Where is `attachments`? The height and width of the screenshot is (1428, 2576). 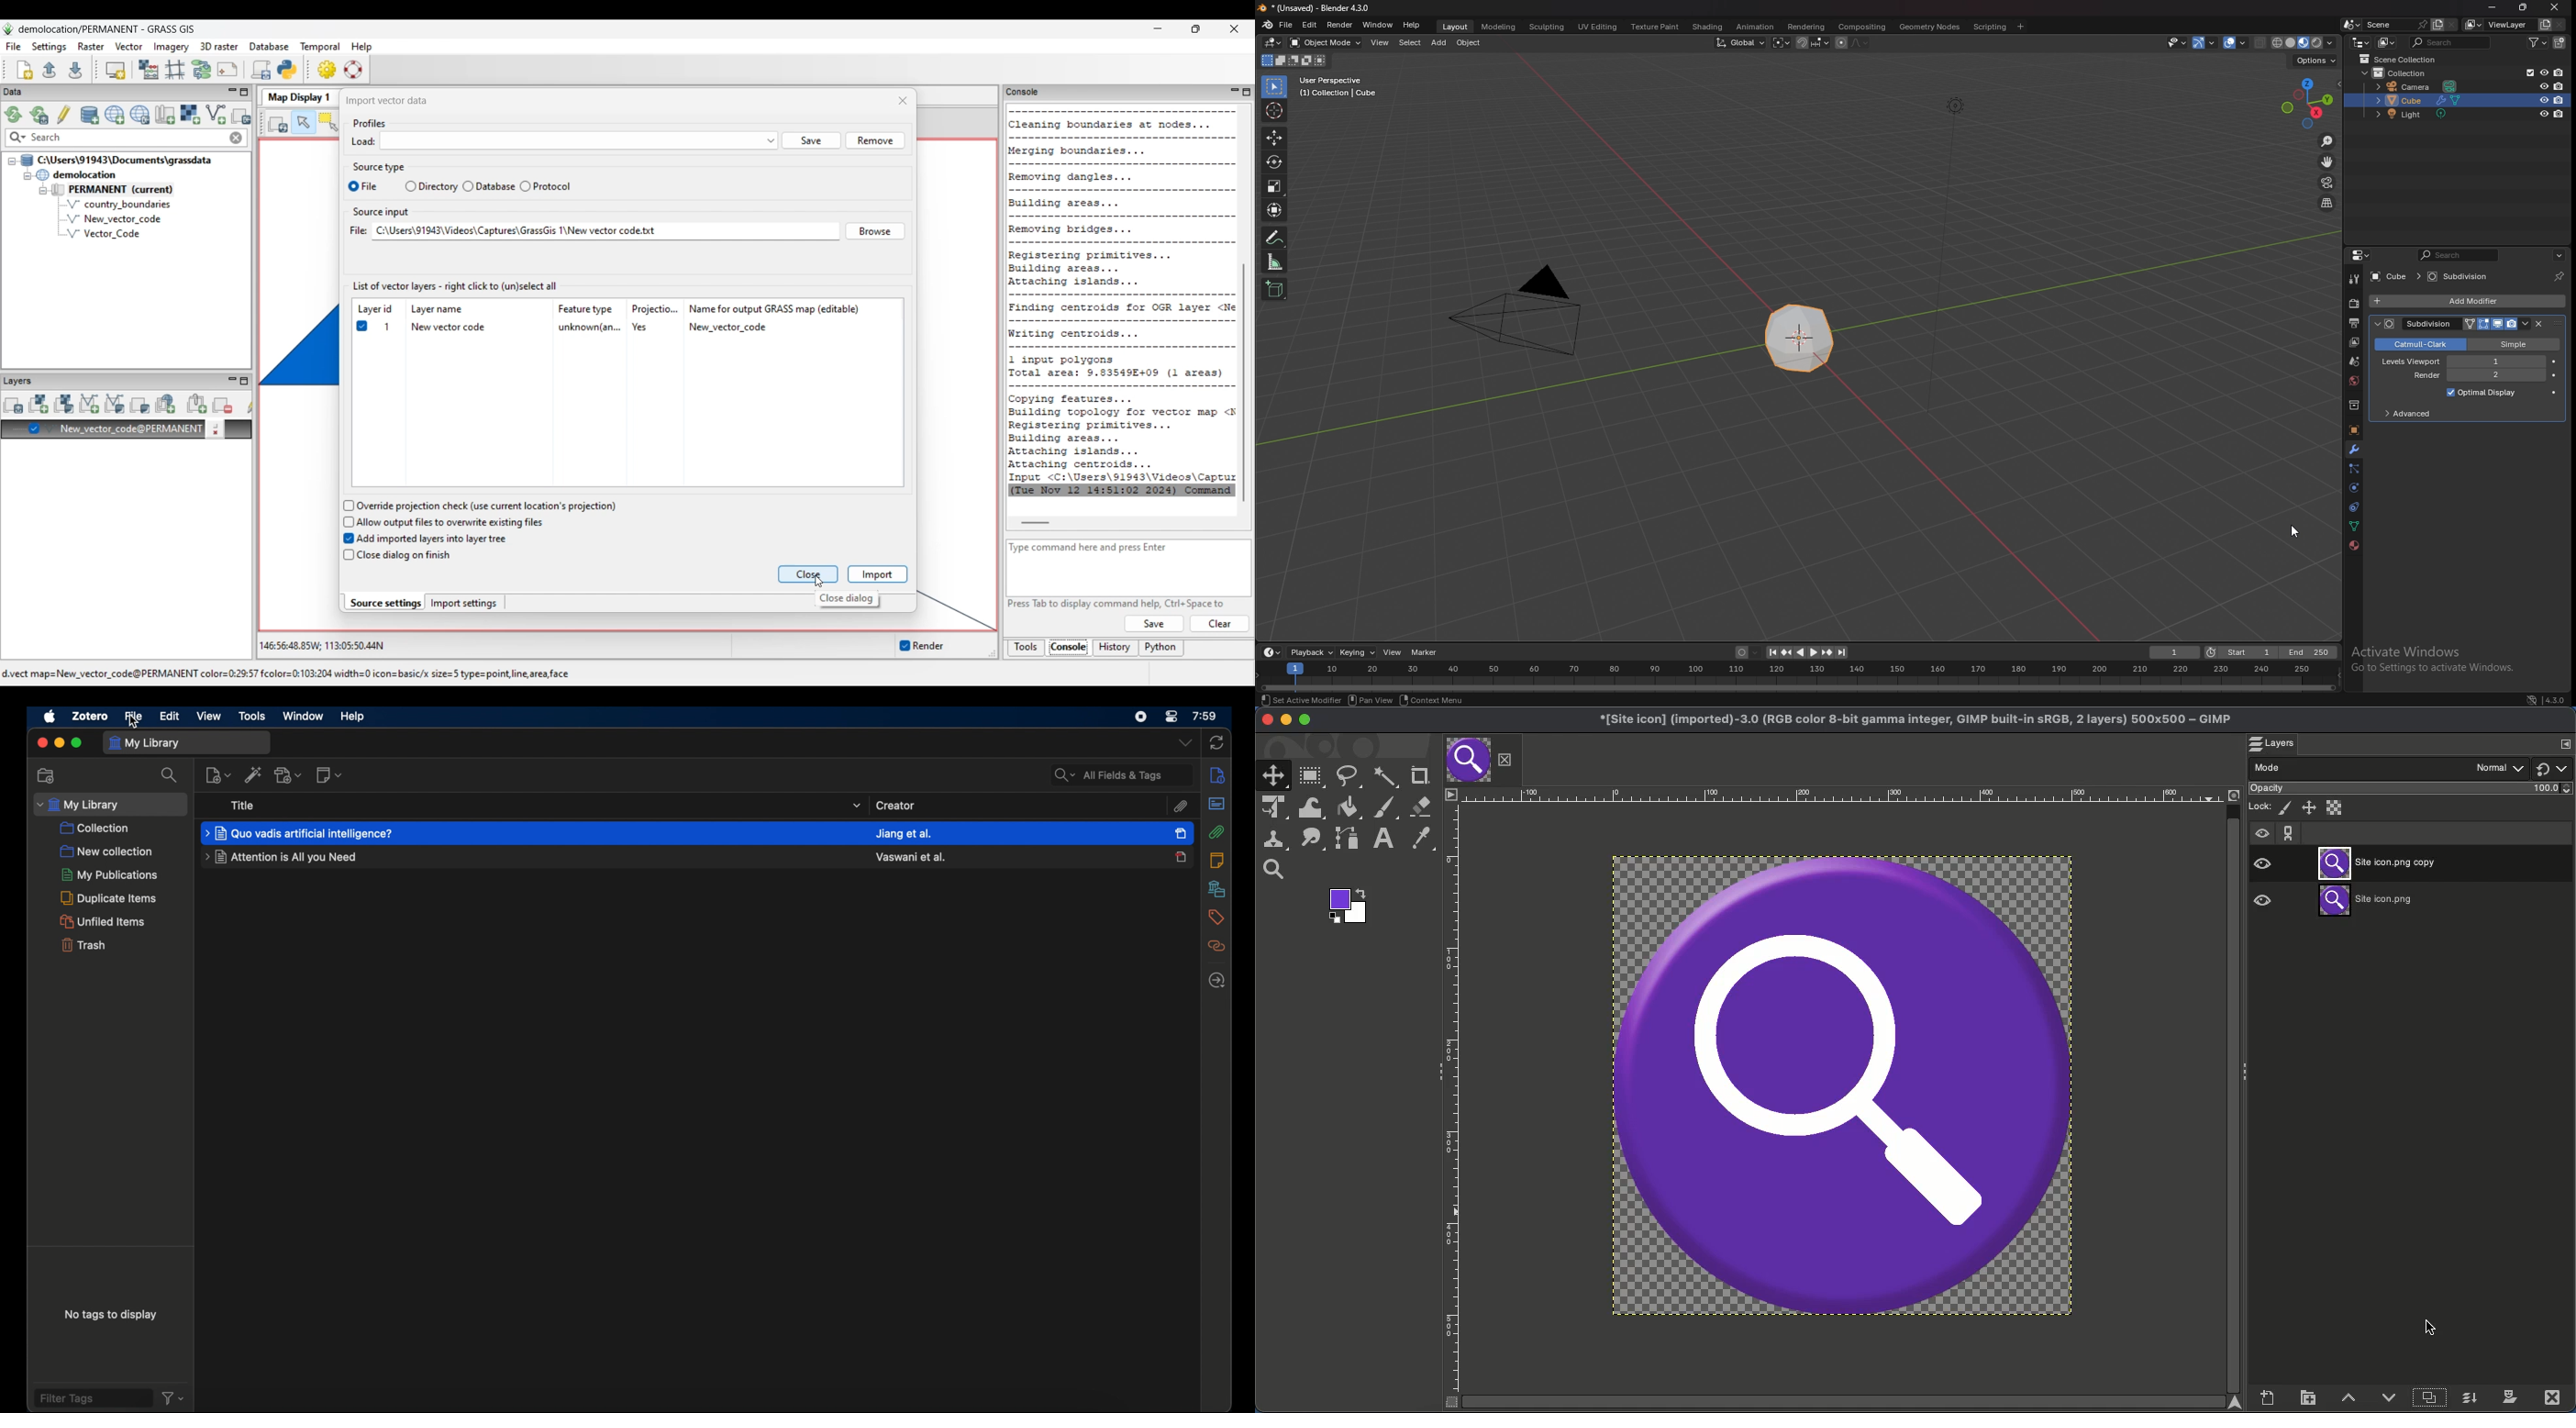 attachments is located at coordinates (1217, 832).